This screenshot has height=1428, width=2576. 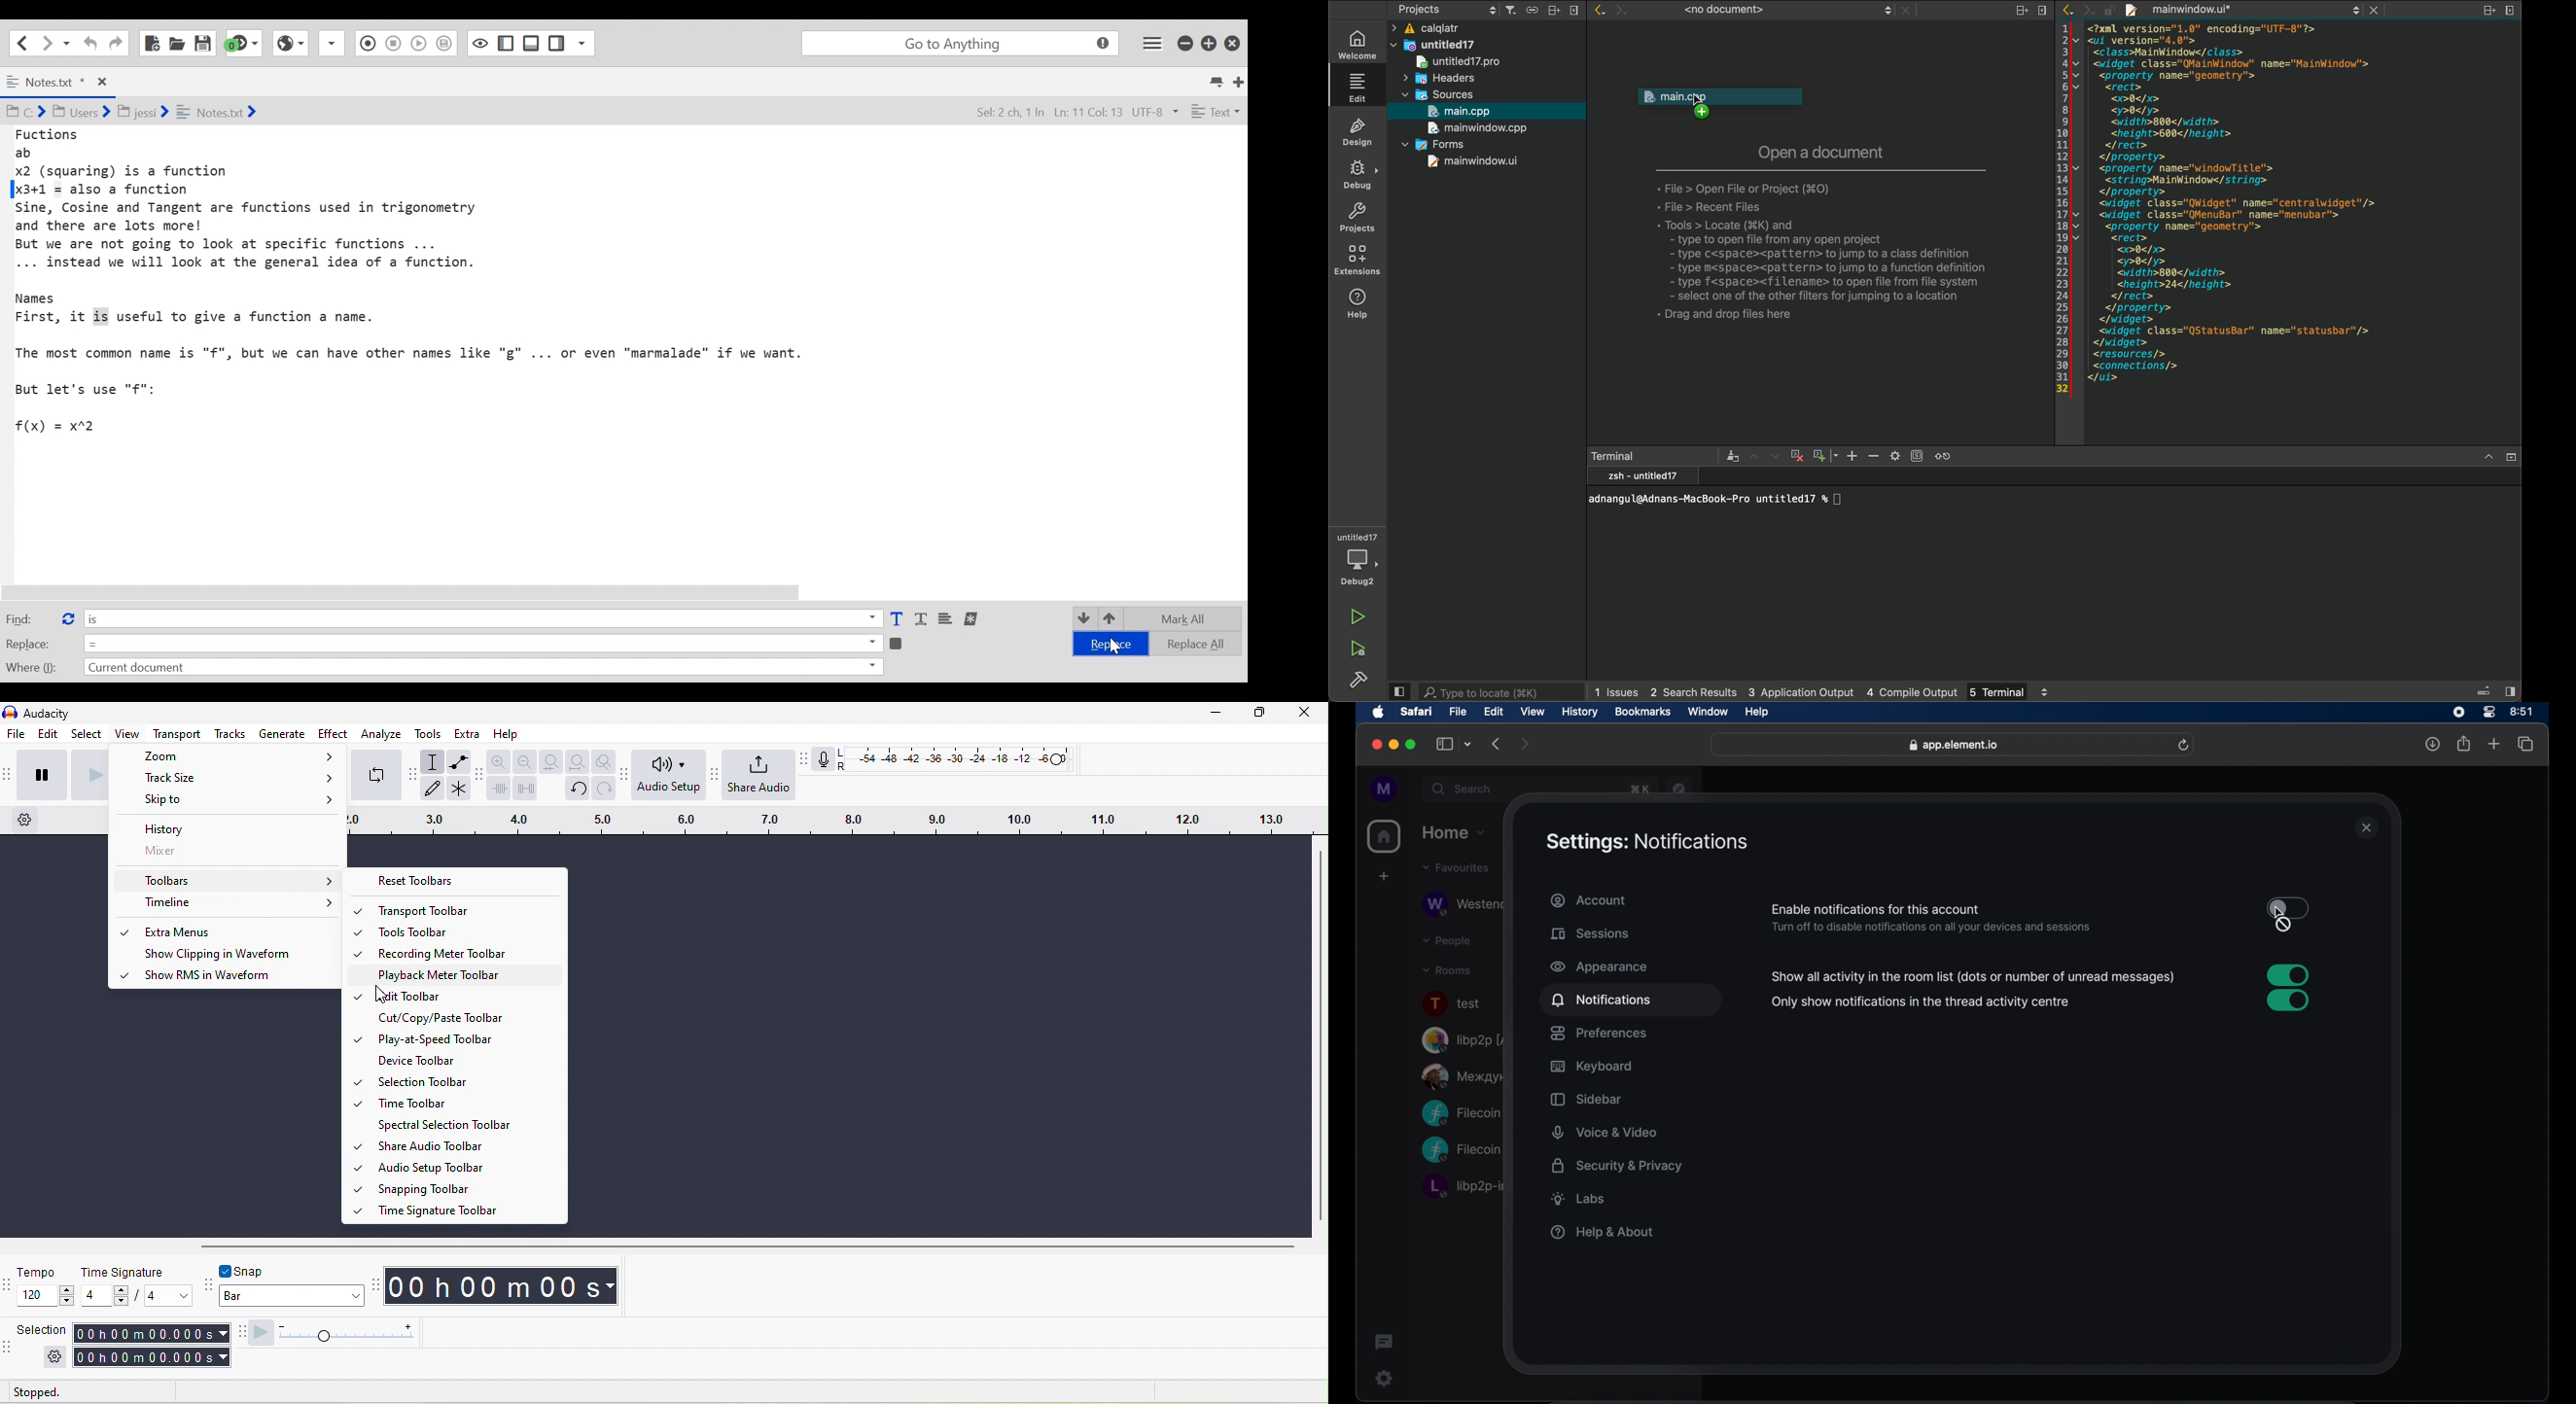 What do you see at coordinates (357, 1061) in the screenshot?
I see `tickmark represents corresponding options are enabled` at bounding box center [357, 1061].